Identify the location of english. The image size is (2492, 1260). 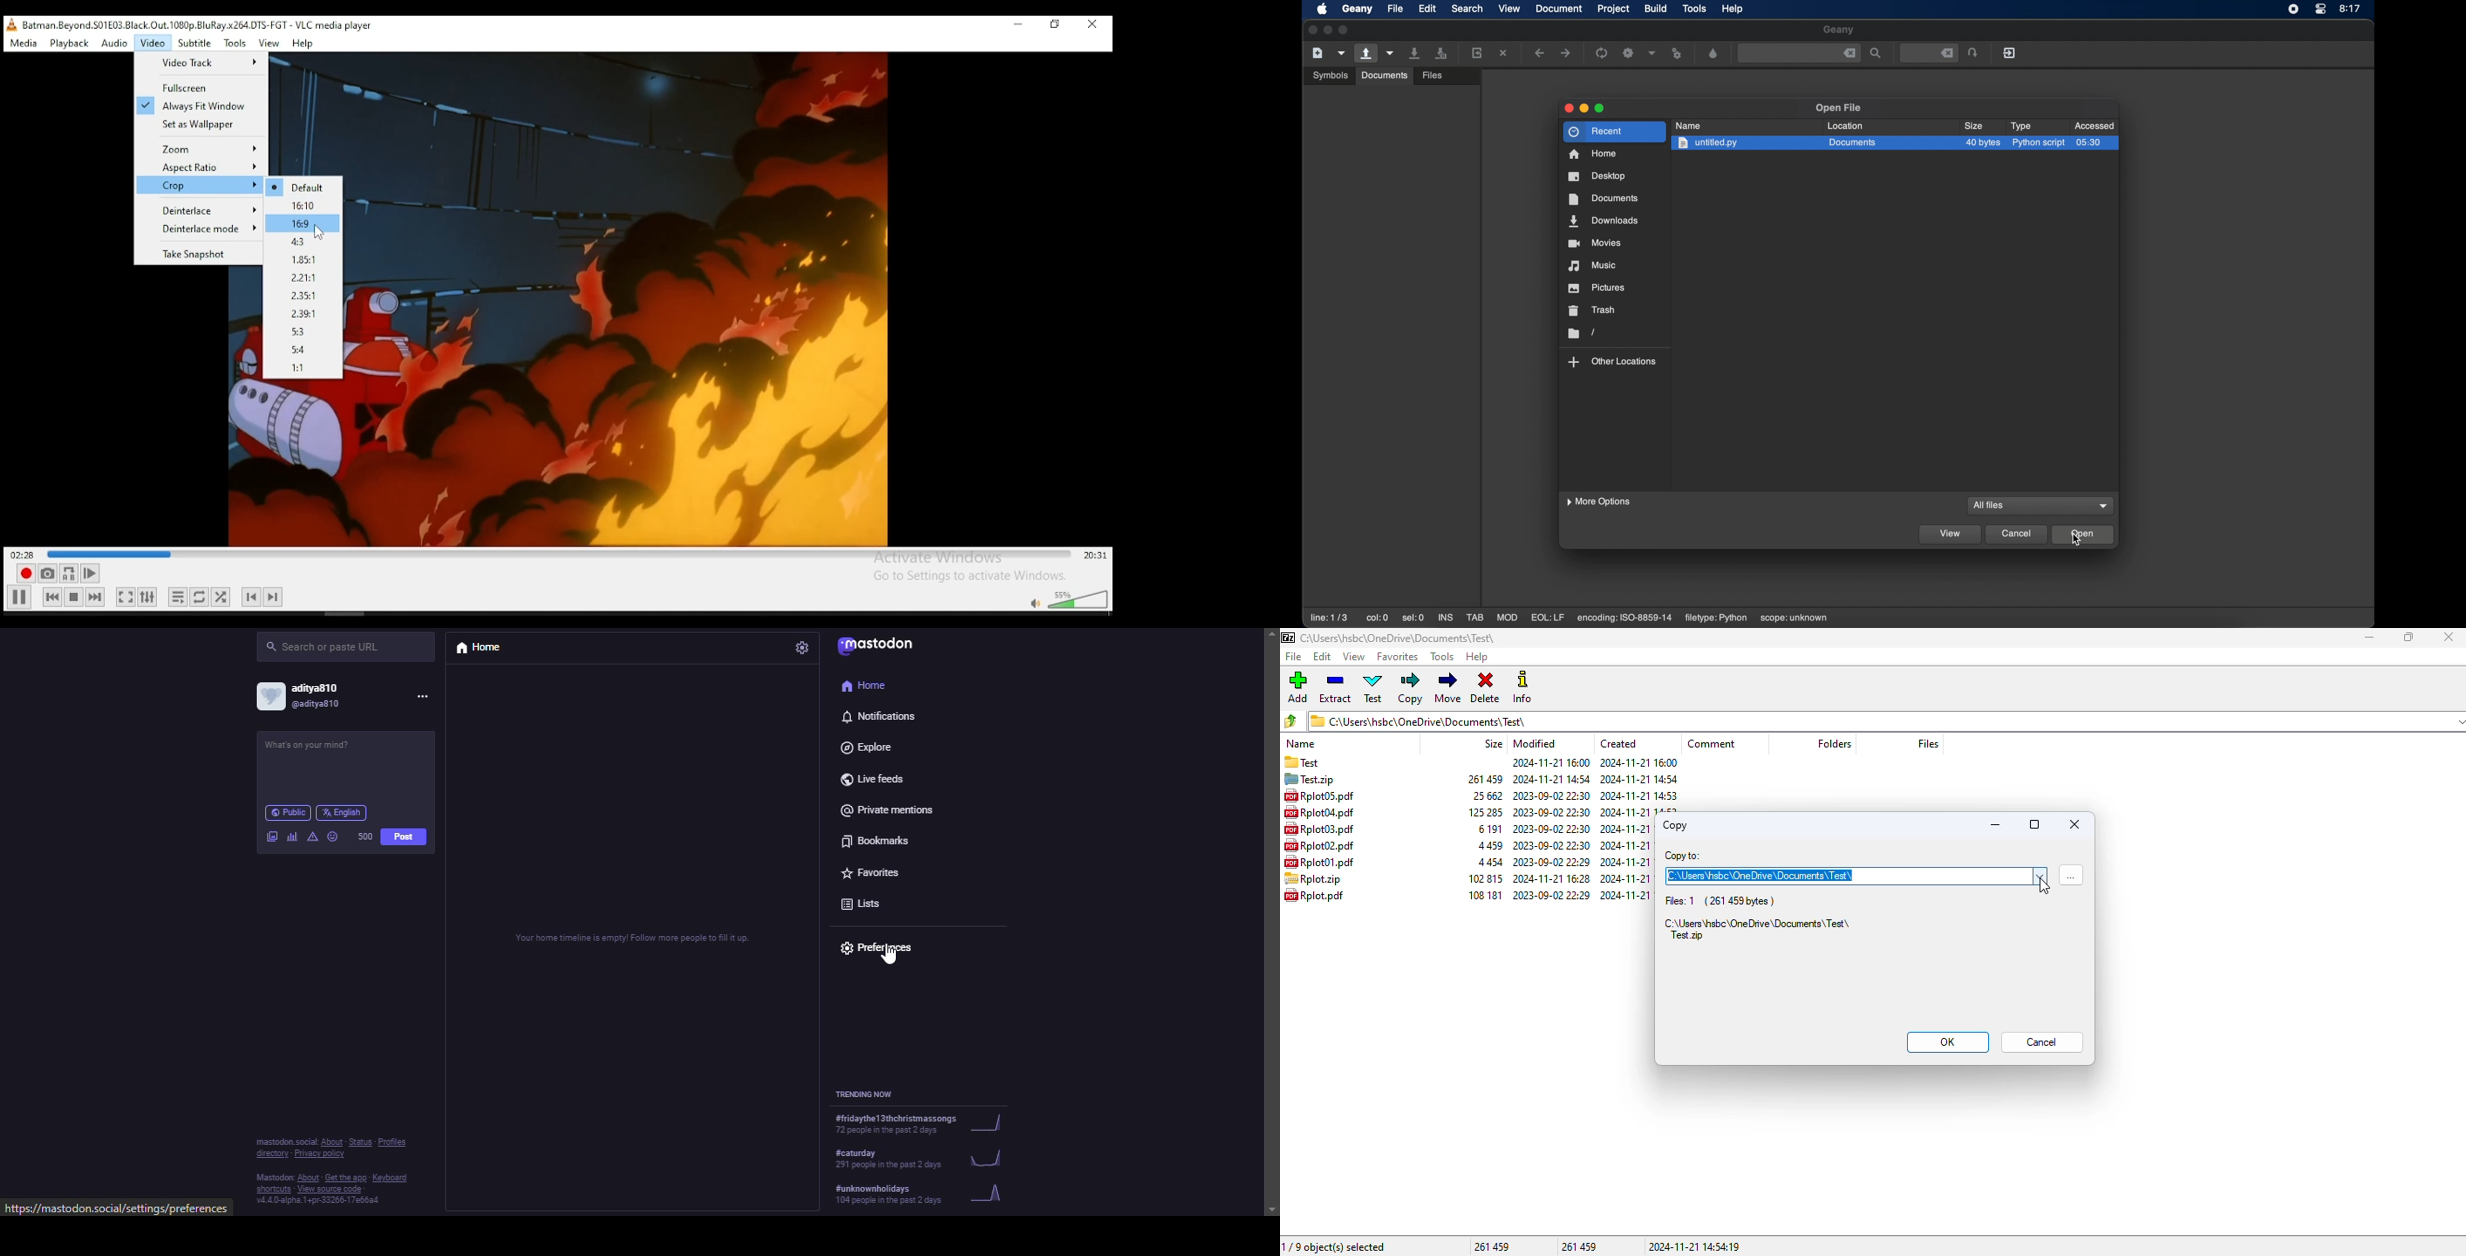
(340, 813).